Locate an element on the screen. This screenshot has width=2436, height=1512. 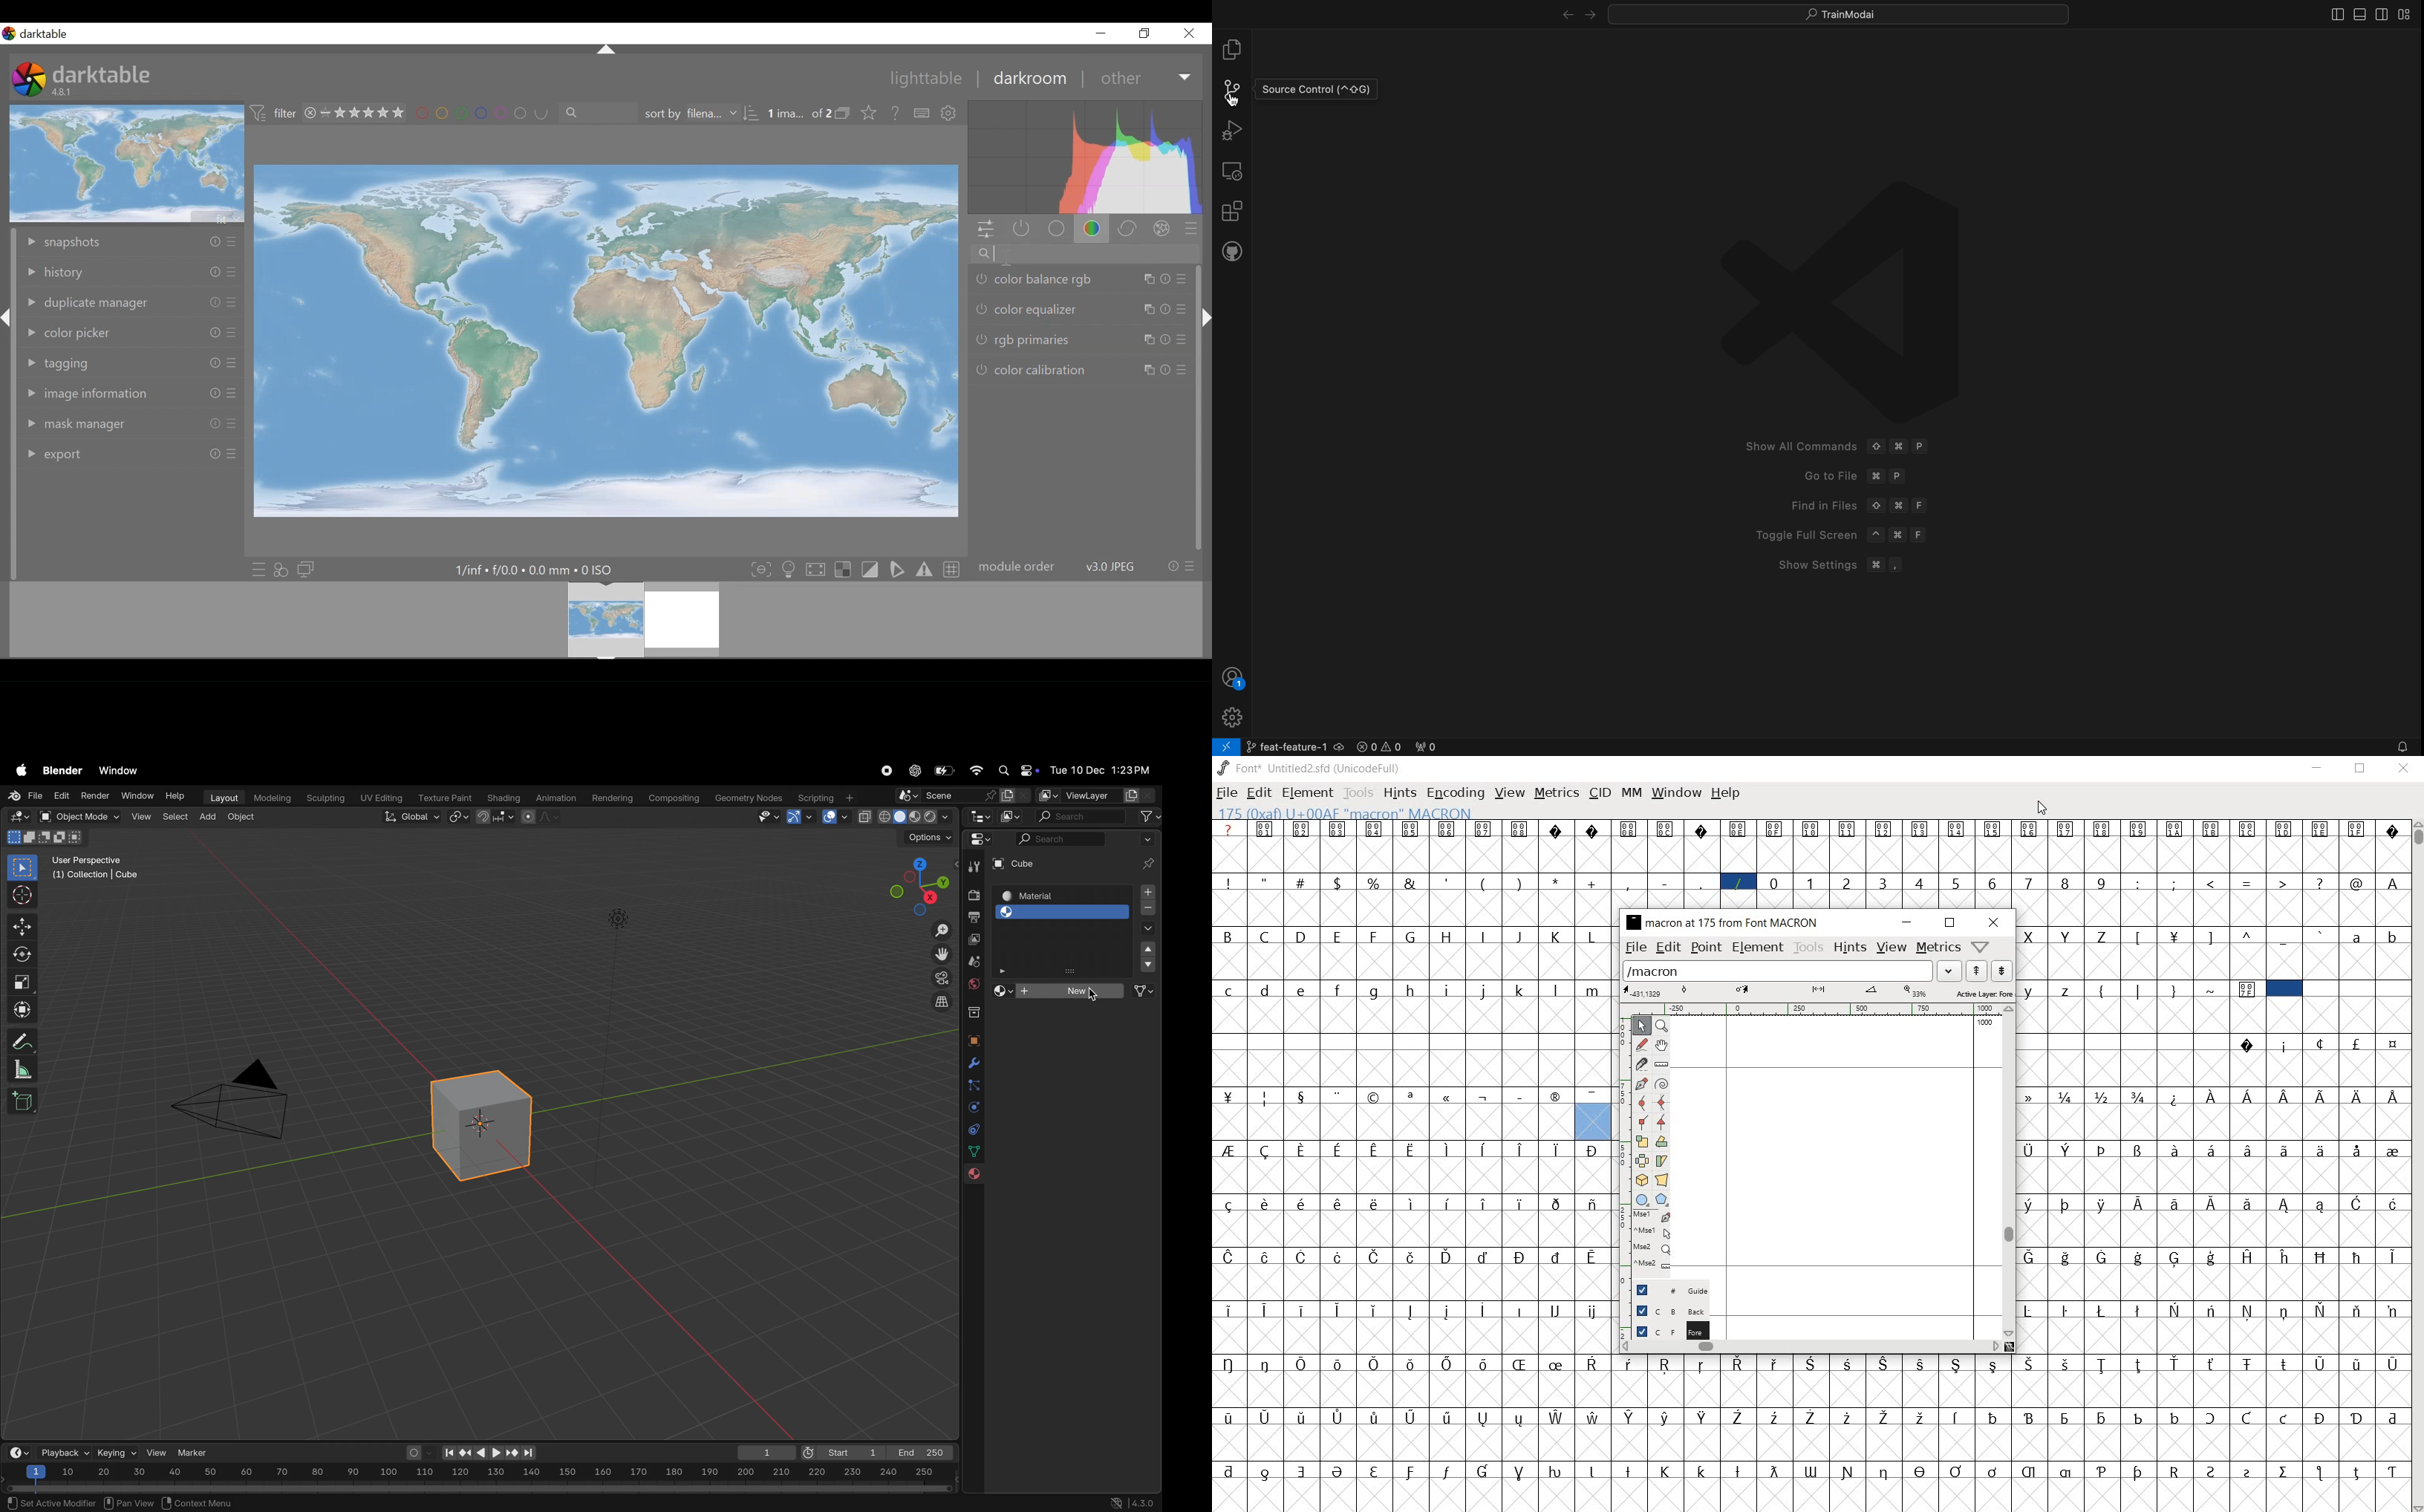
Symbol is located at coordinates (2246, 1256).